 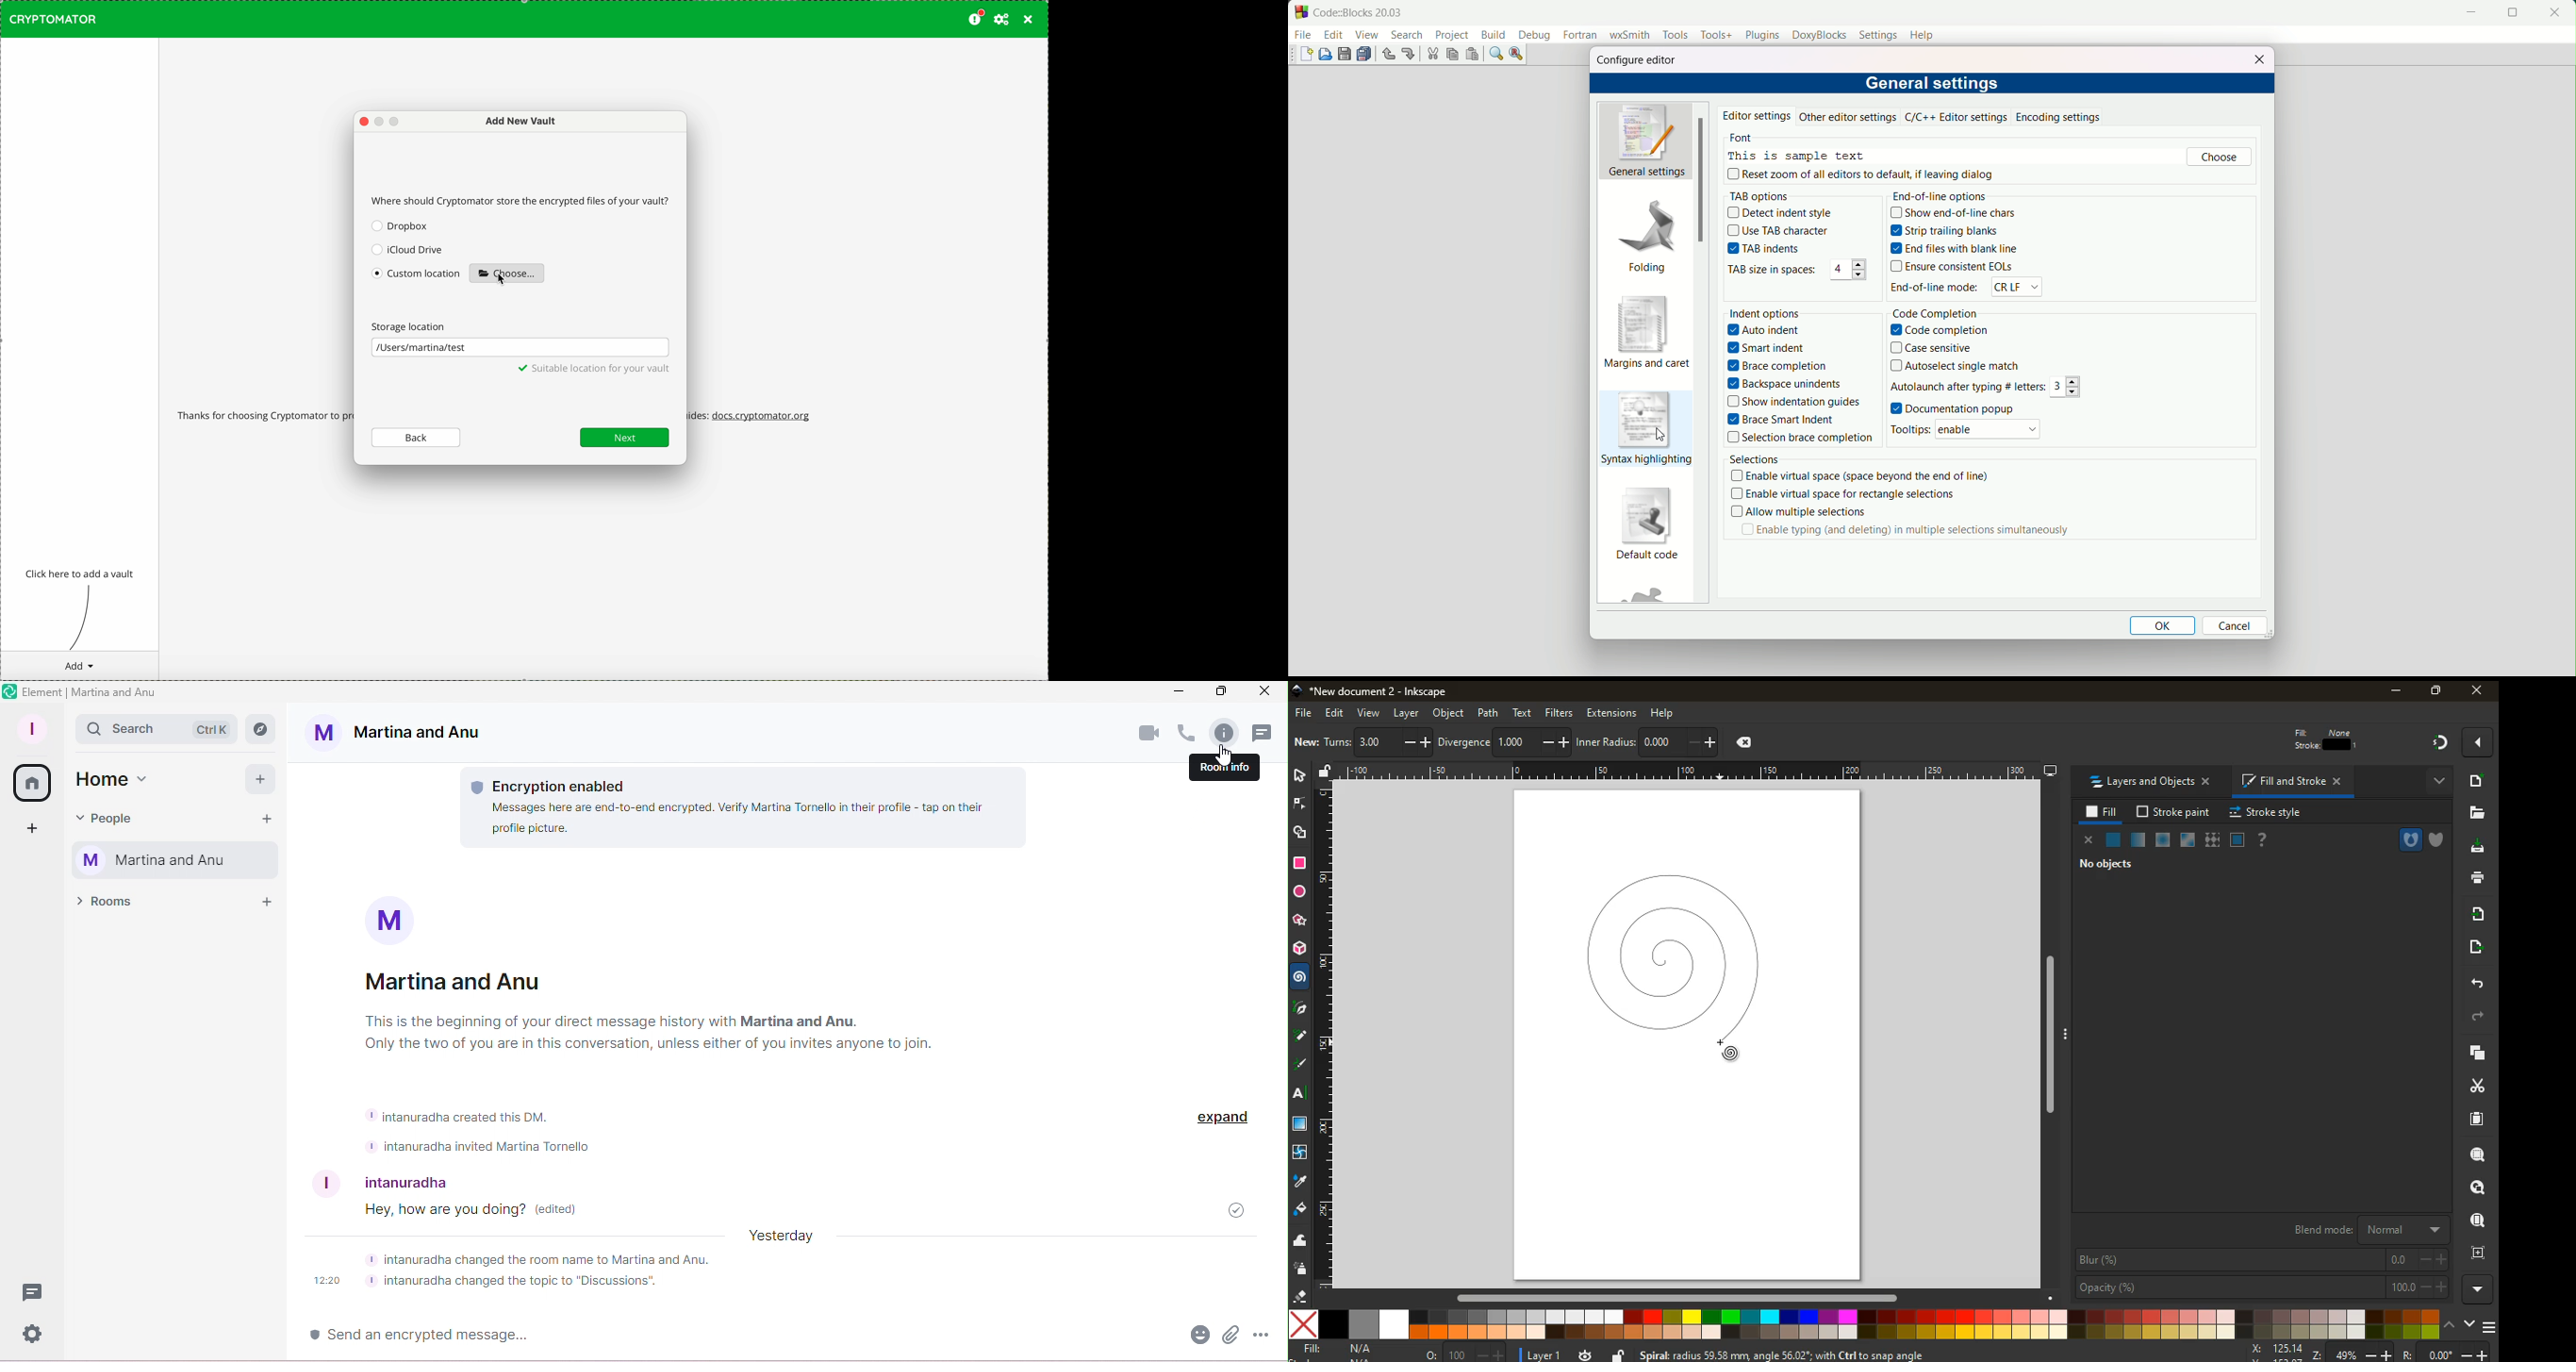 What do you see at coordinates (1987, 428) in the screenshot?
I see `enable` at bounding box center [1987, 428].